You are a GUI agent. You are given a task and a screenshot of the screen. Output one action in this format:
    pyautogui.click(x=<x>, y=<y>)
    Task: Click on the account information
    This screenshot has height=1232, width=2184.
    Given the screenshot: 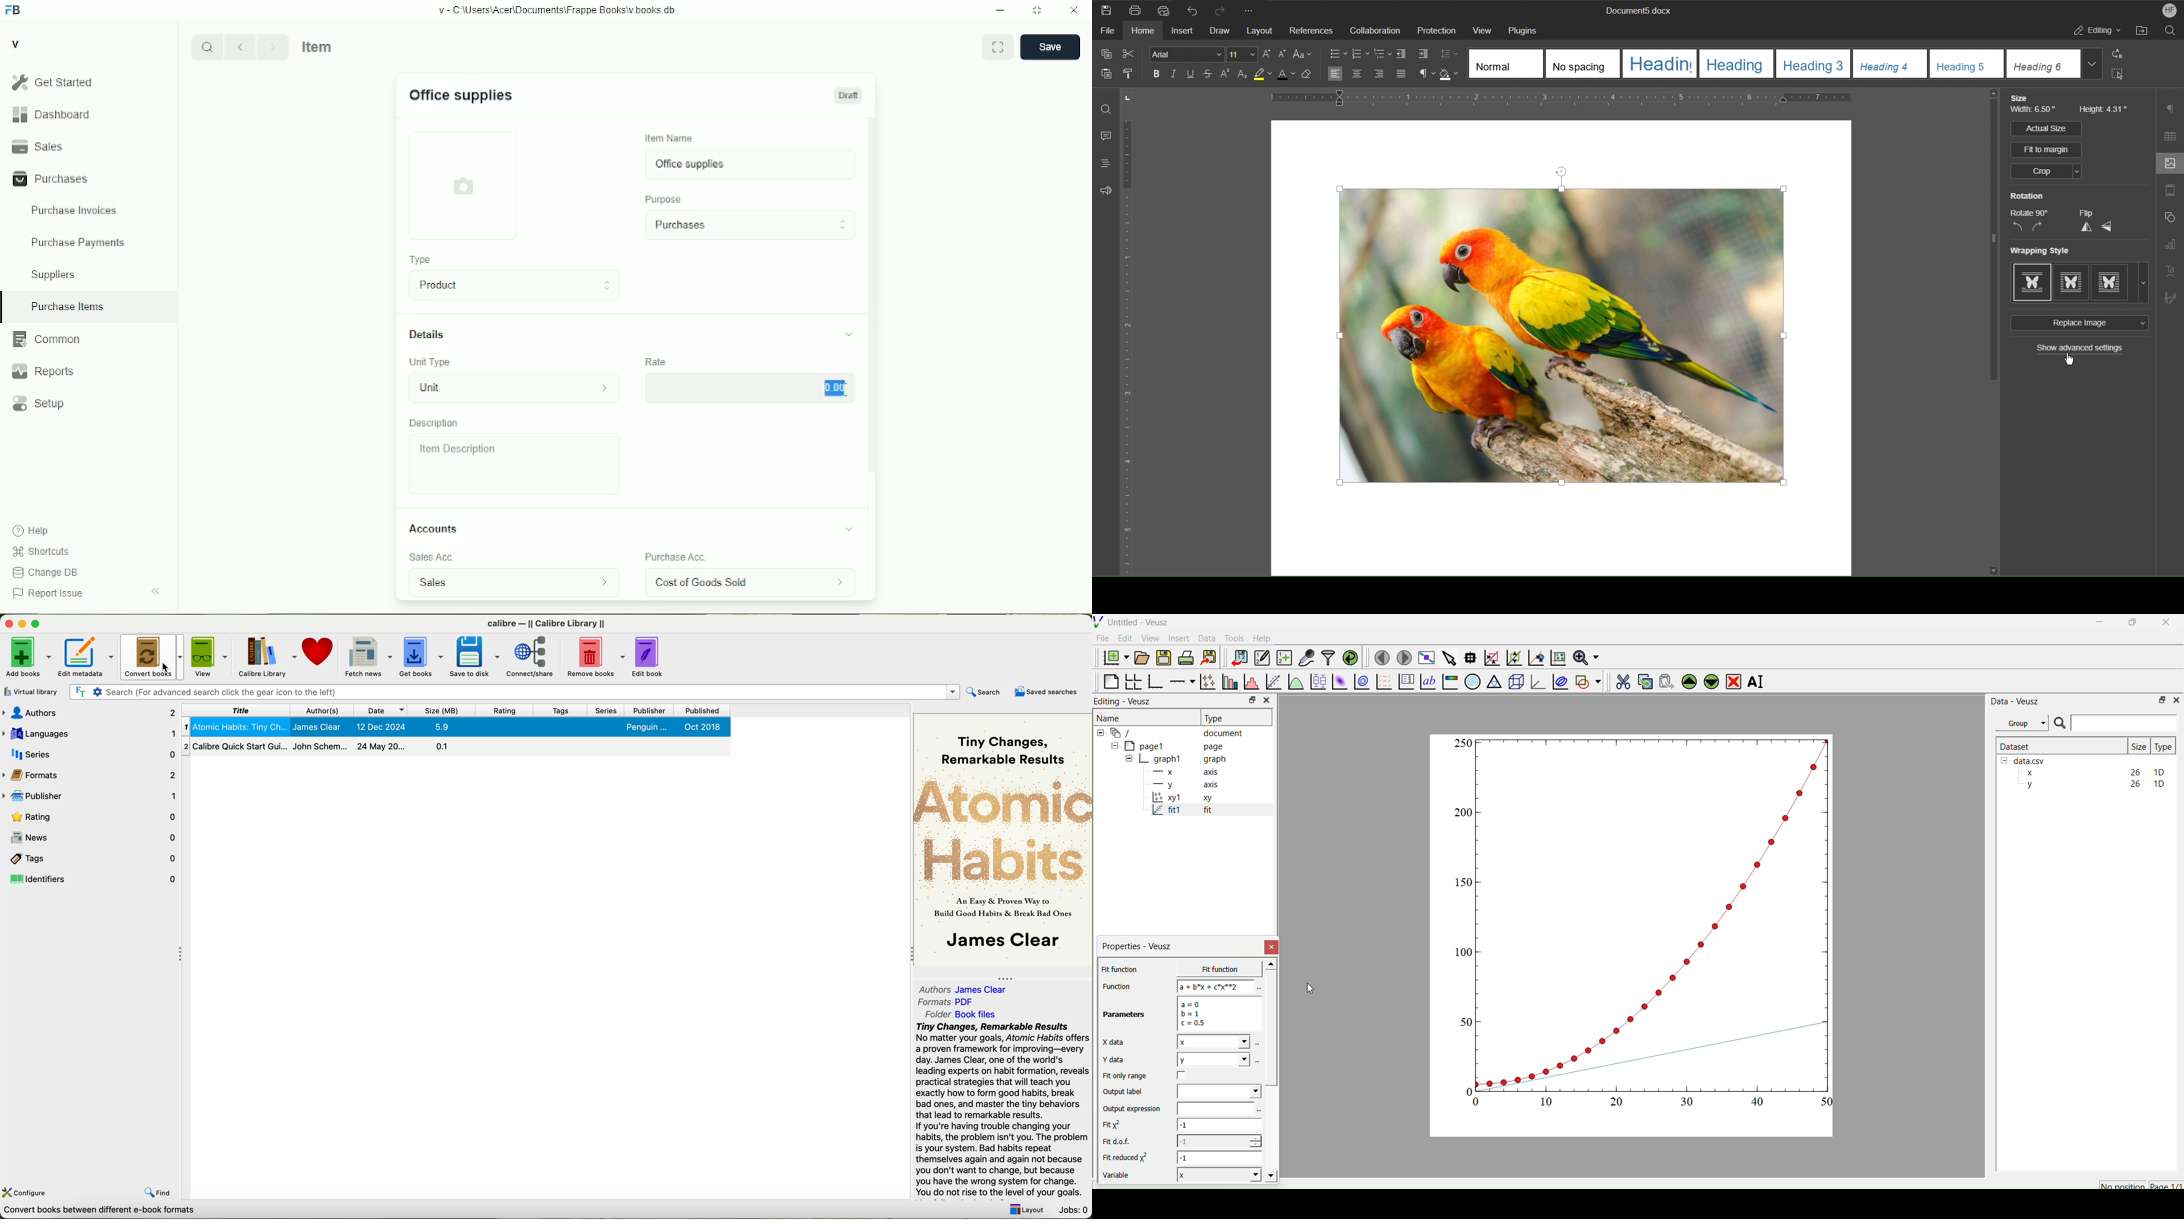 What is the action you would take?
    pyautogui.click(x=839, y=582)
    